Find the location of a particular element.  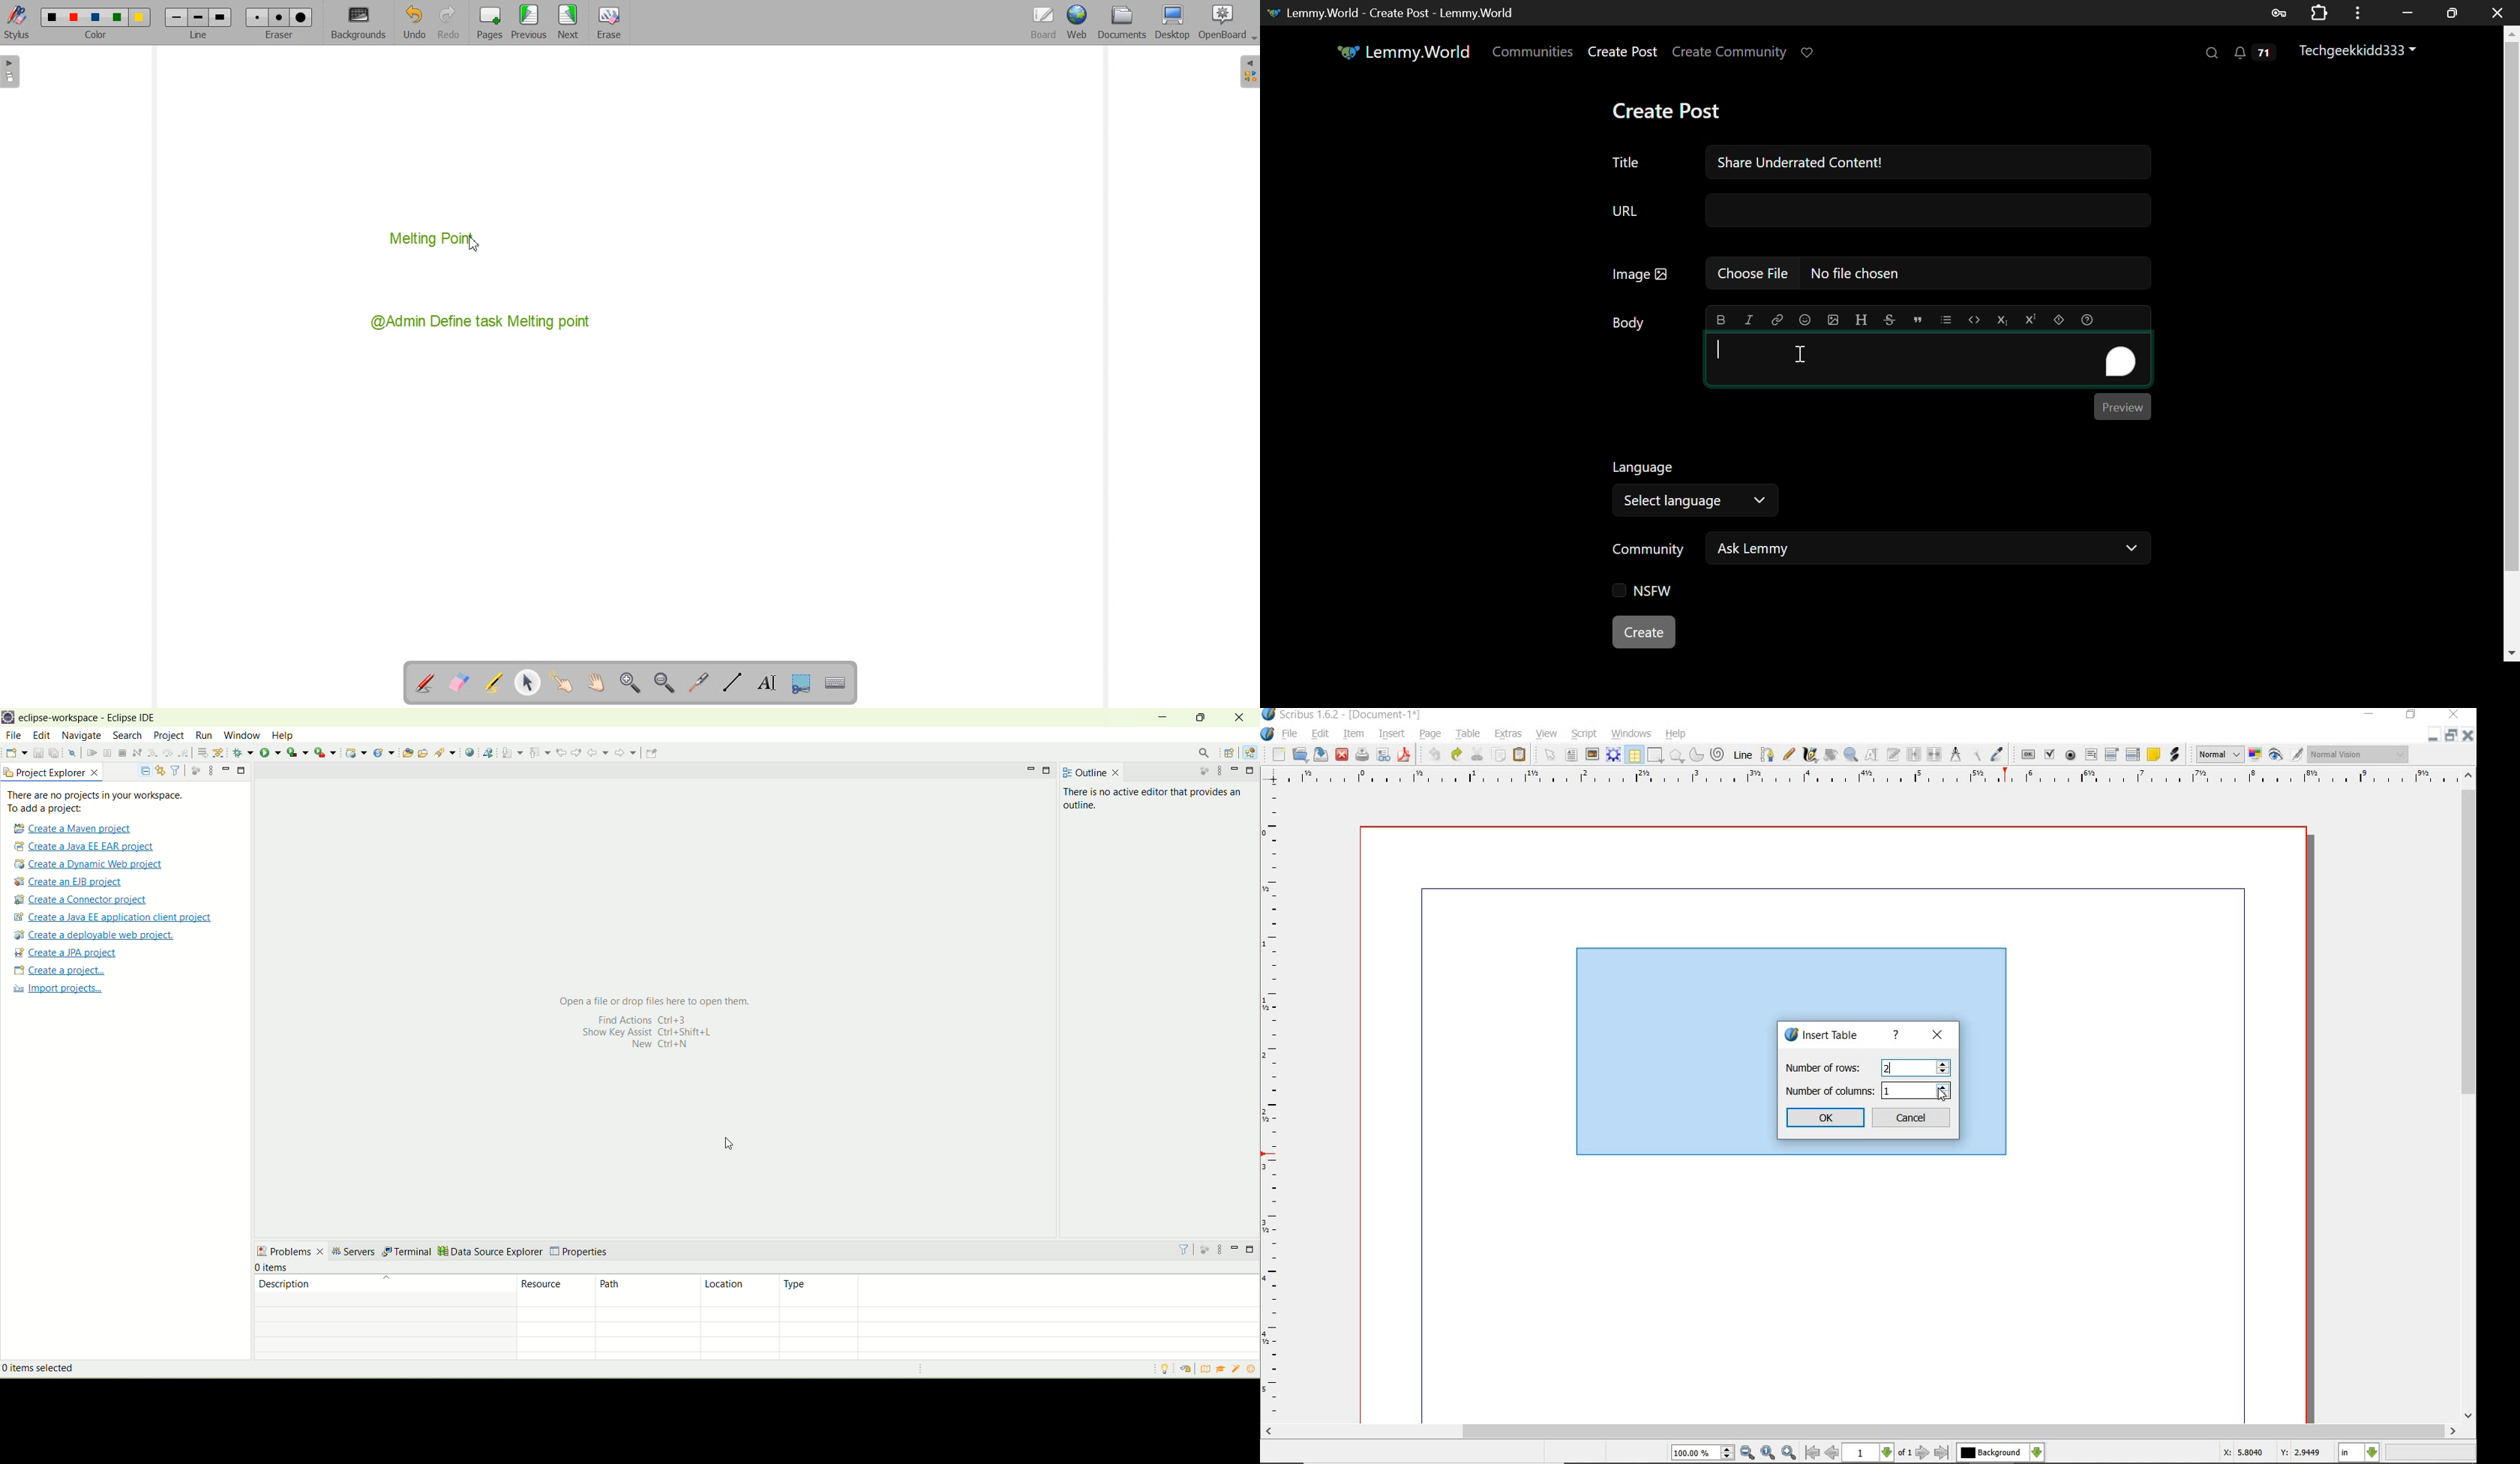

close is located at coordinates (1936, 1036).